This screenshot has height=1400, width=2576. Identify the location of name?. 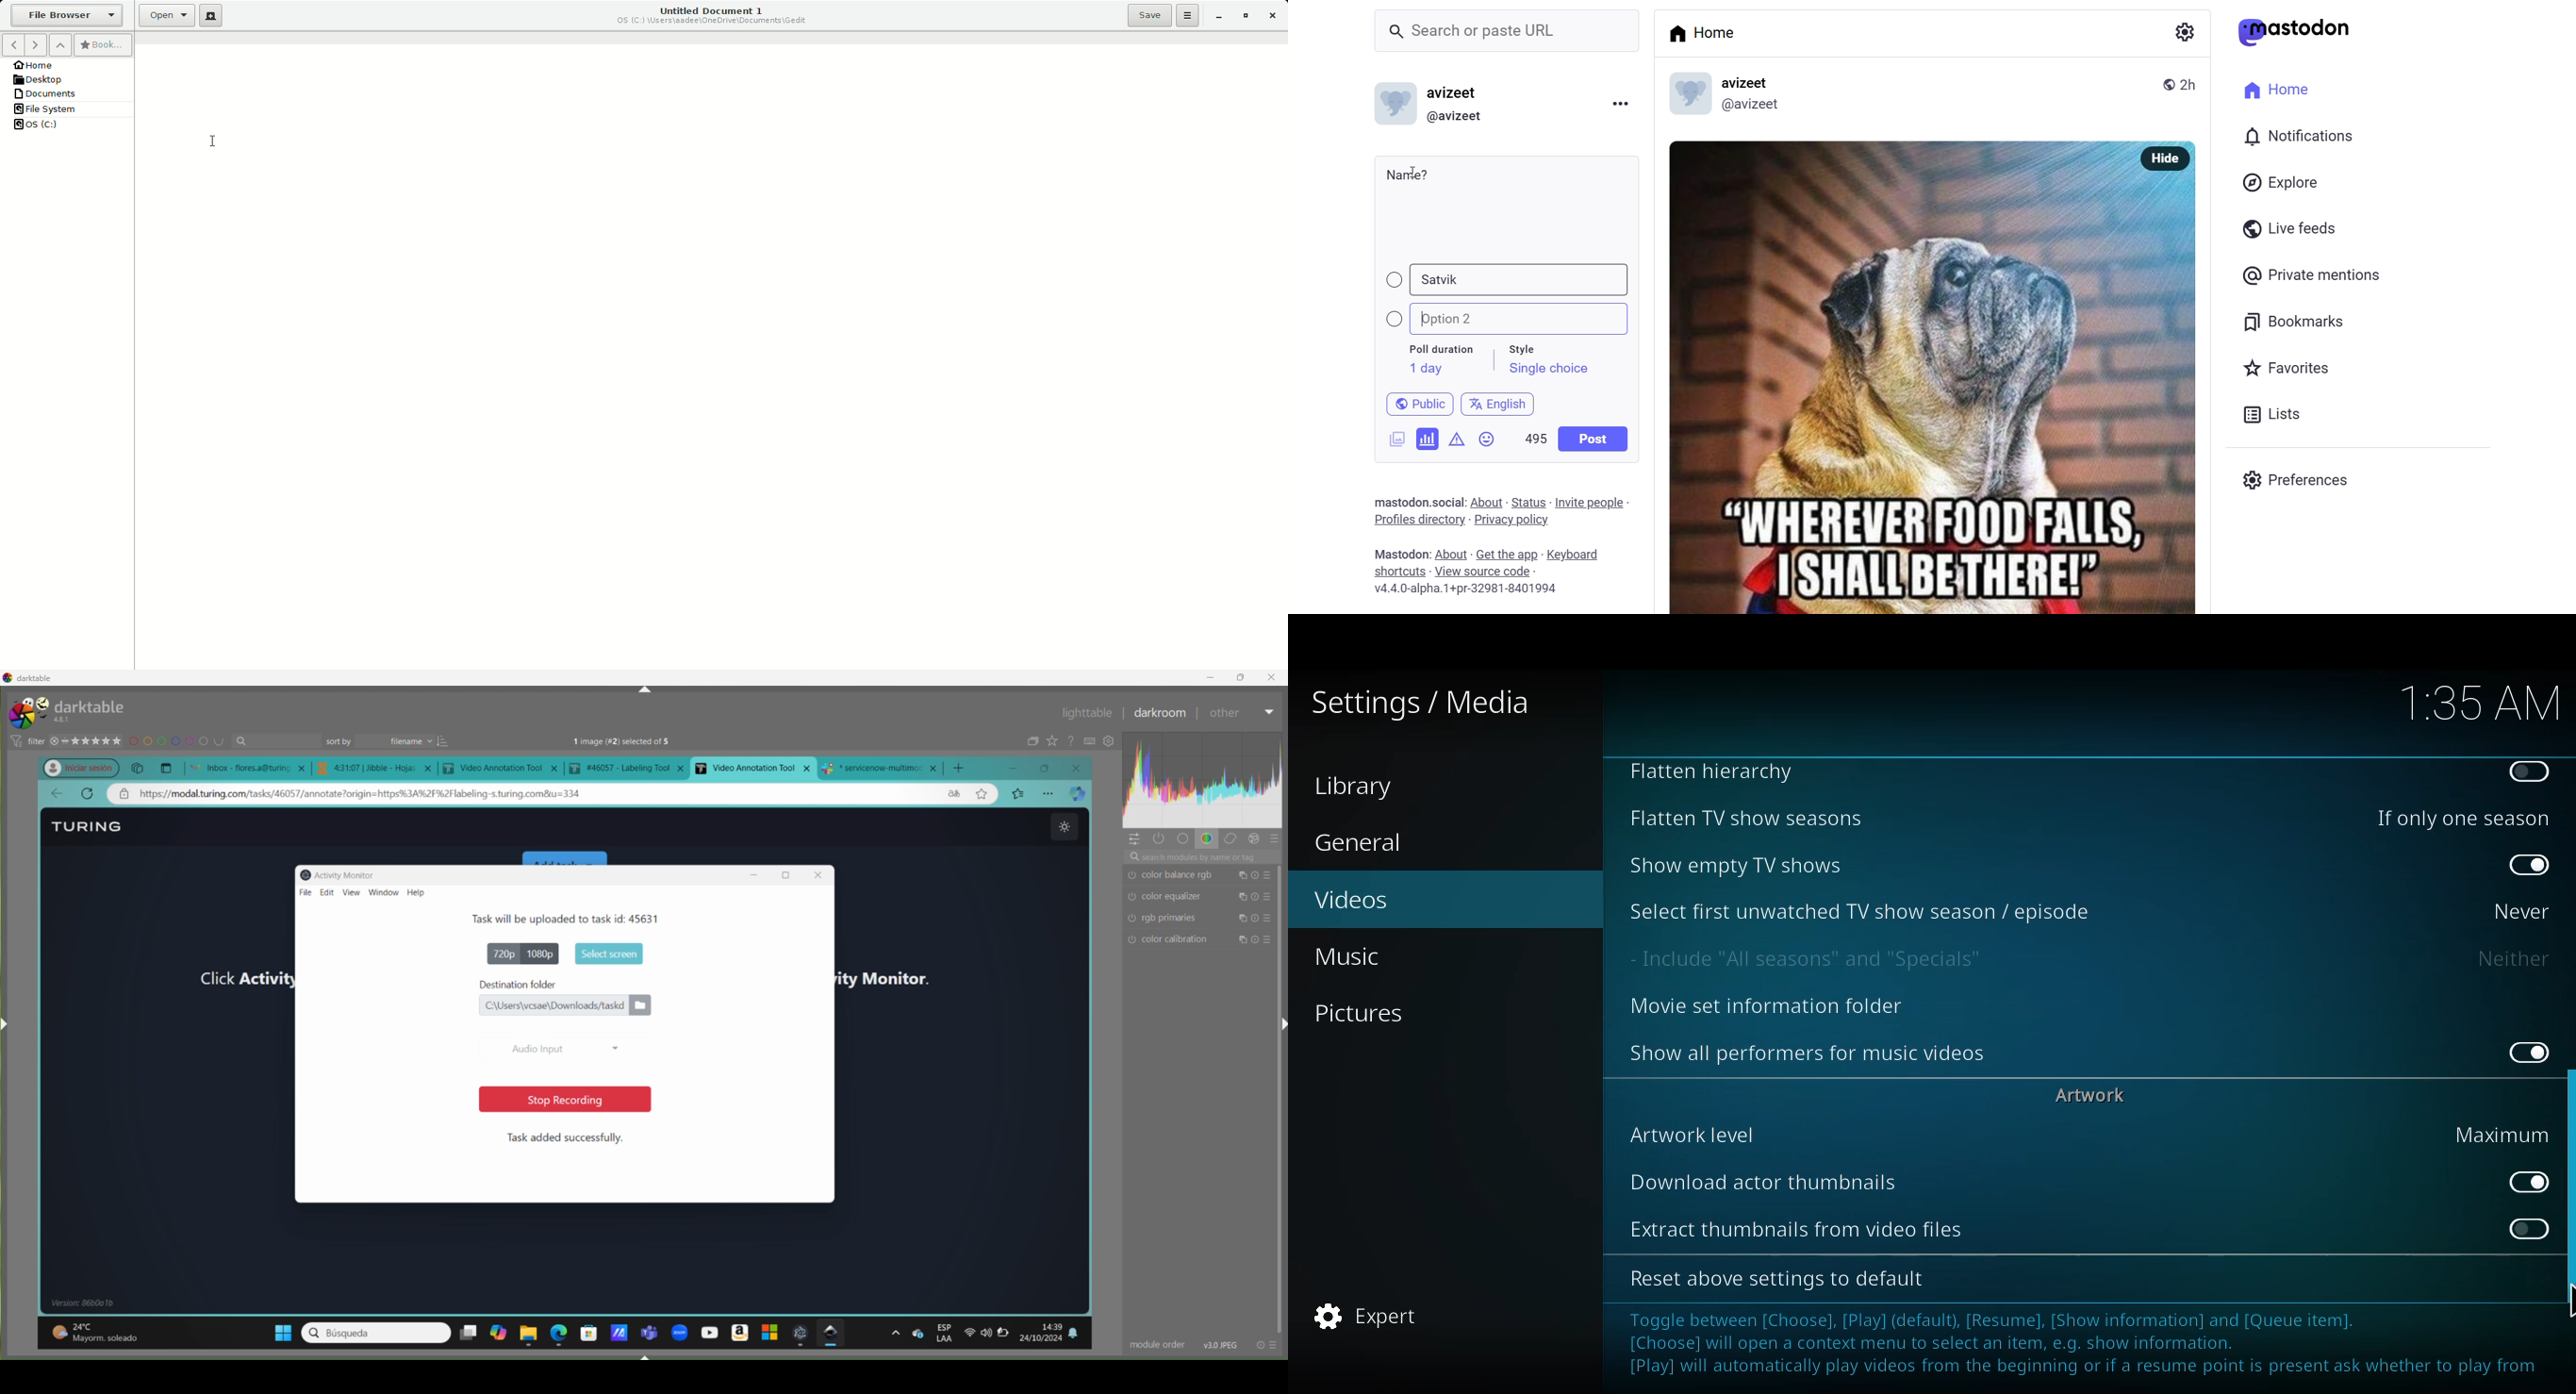
(1407, 174).